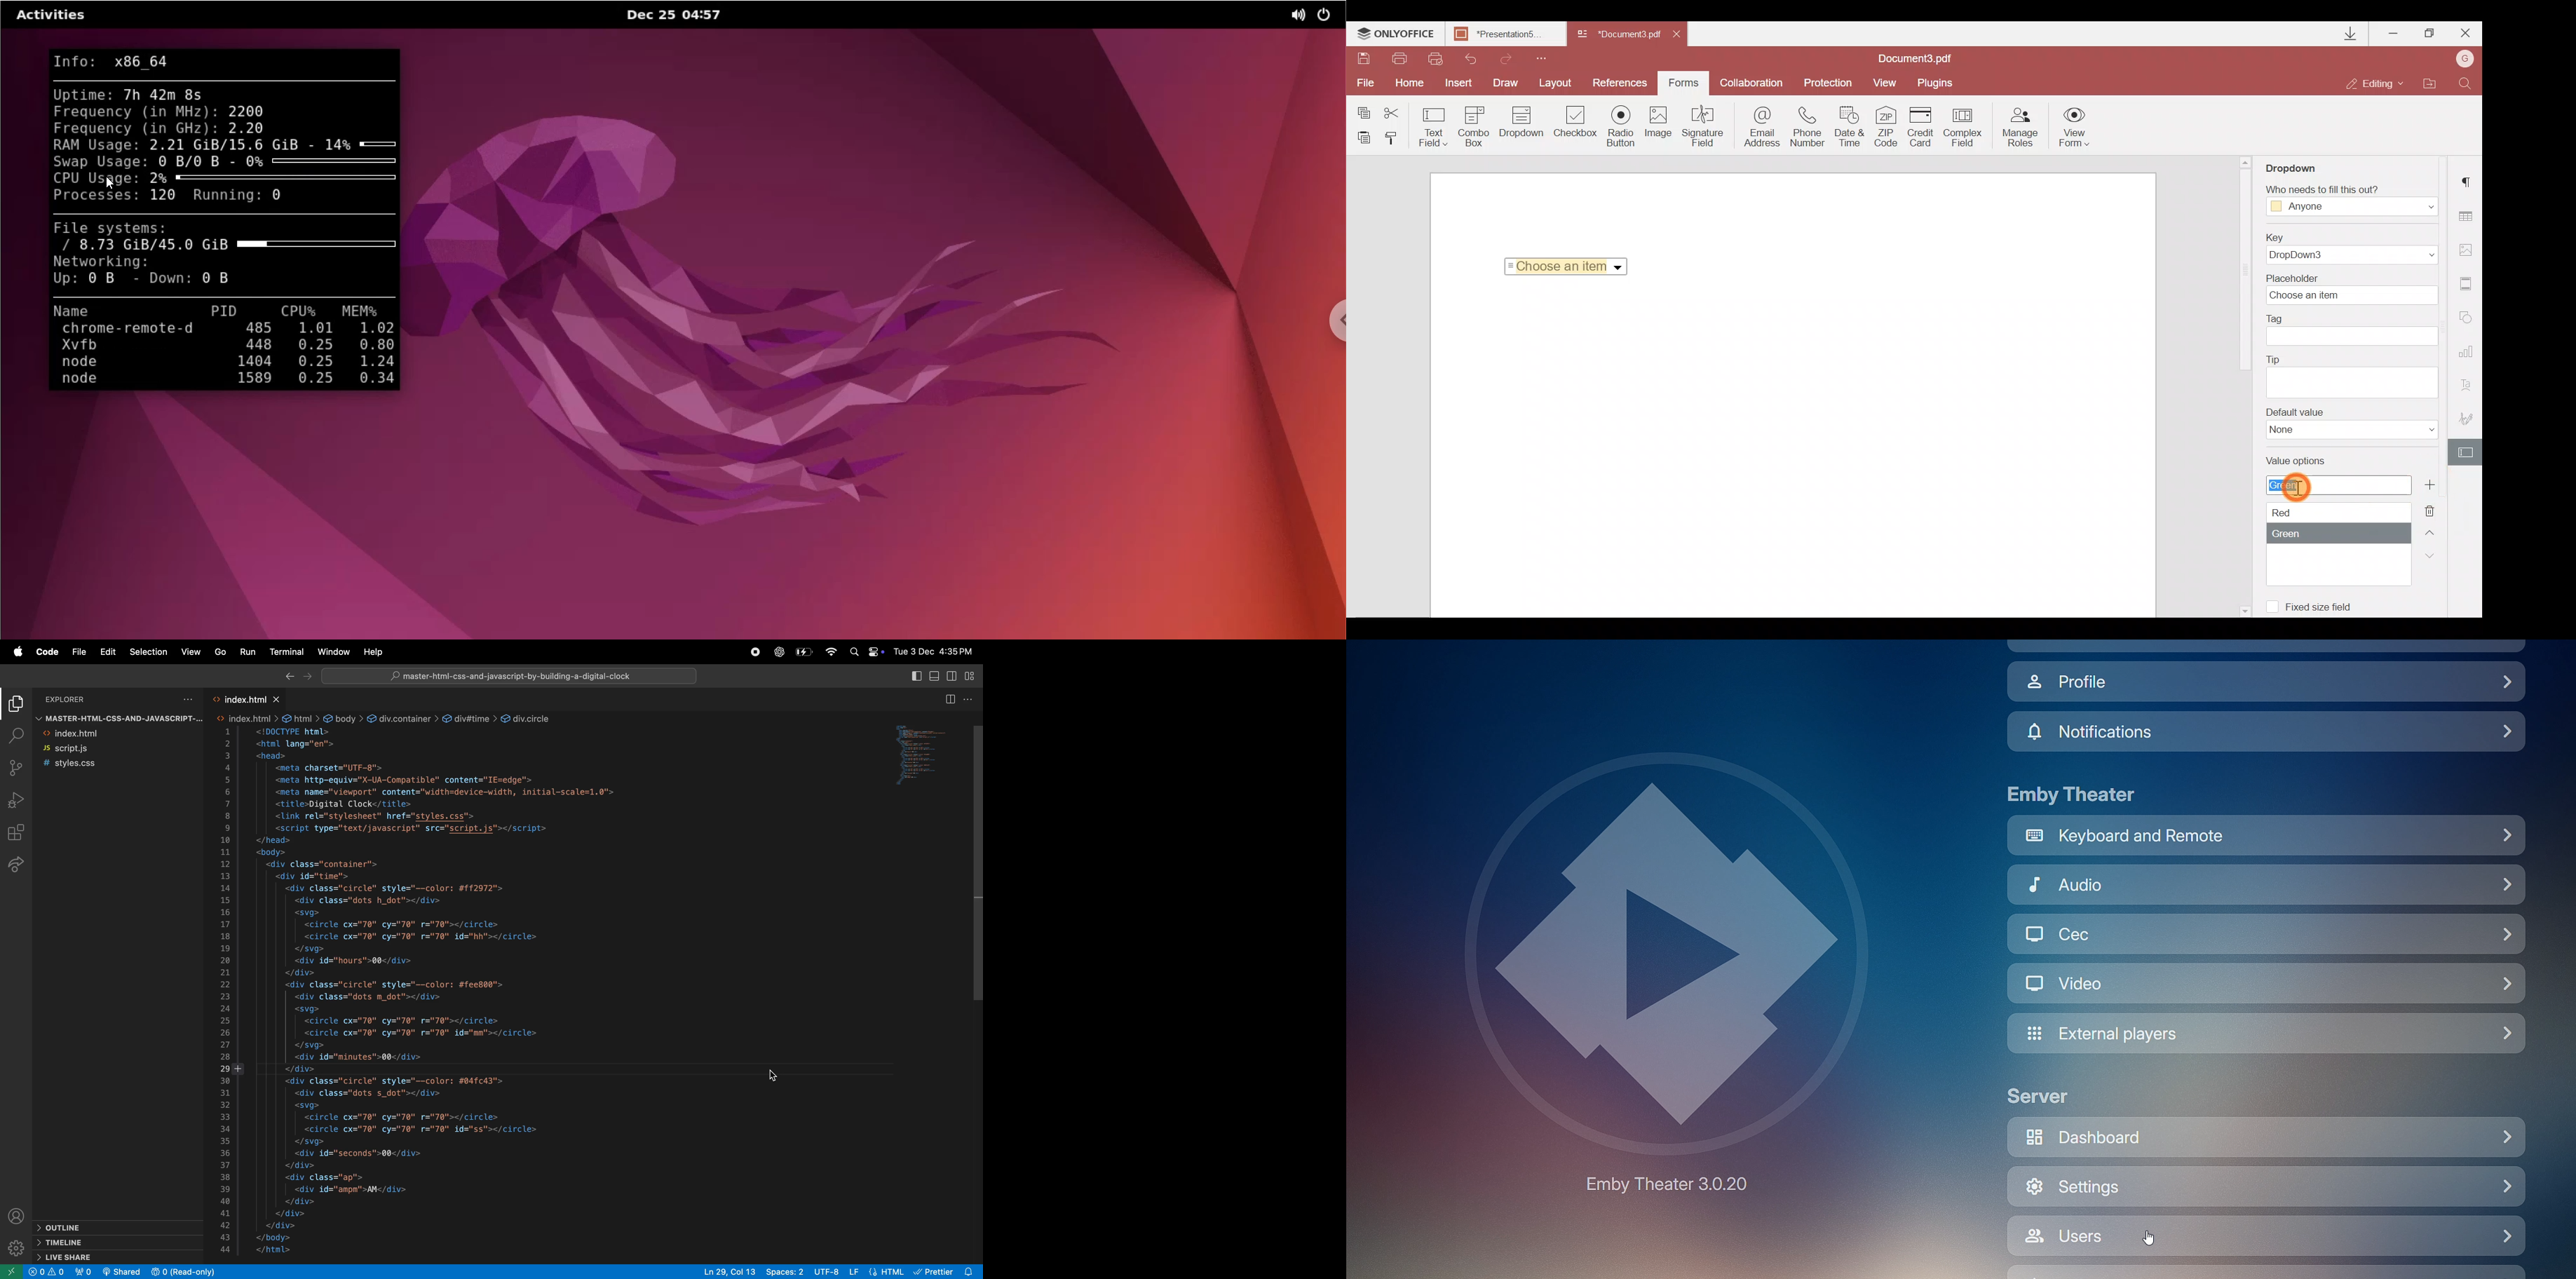 The image size is (2576, 1288). What do you see at coordinates (1397, 36) in the screenshot?
I see `ONLYOFFICE` at bounding box center [1397, 36].